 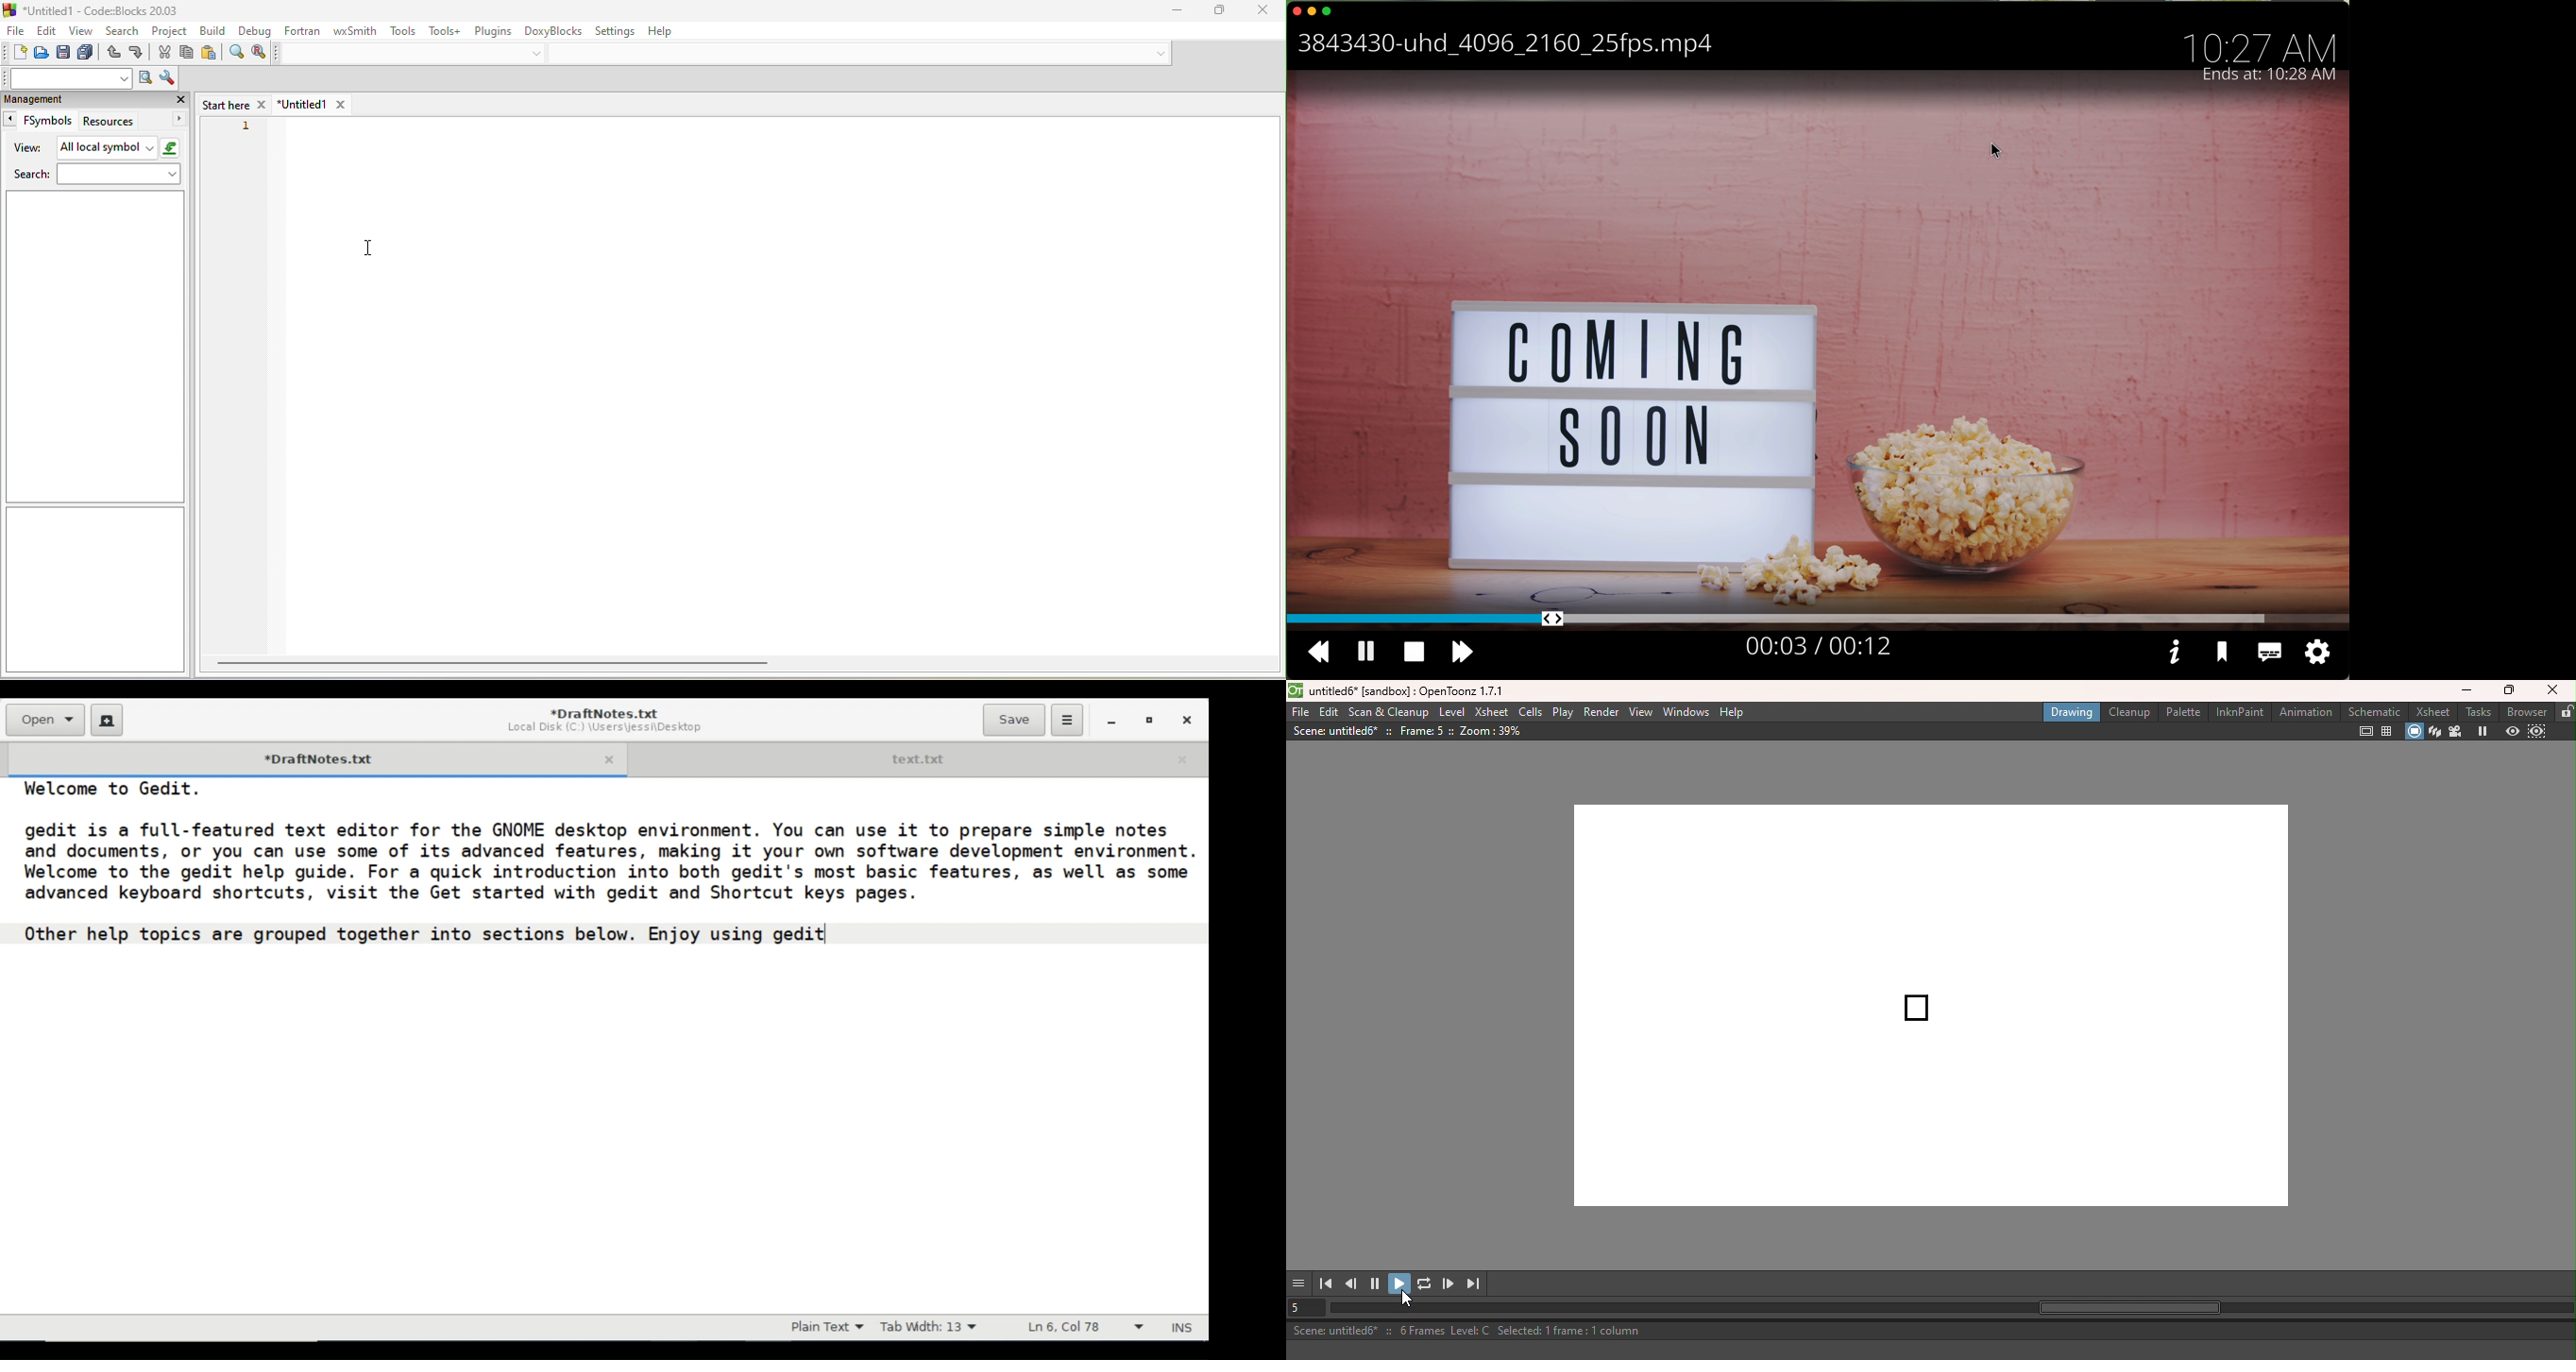 What do you see at coordinates (120, 148) in the screenshot?
I see `all local symbol` at bounding box center [120, 148].